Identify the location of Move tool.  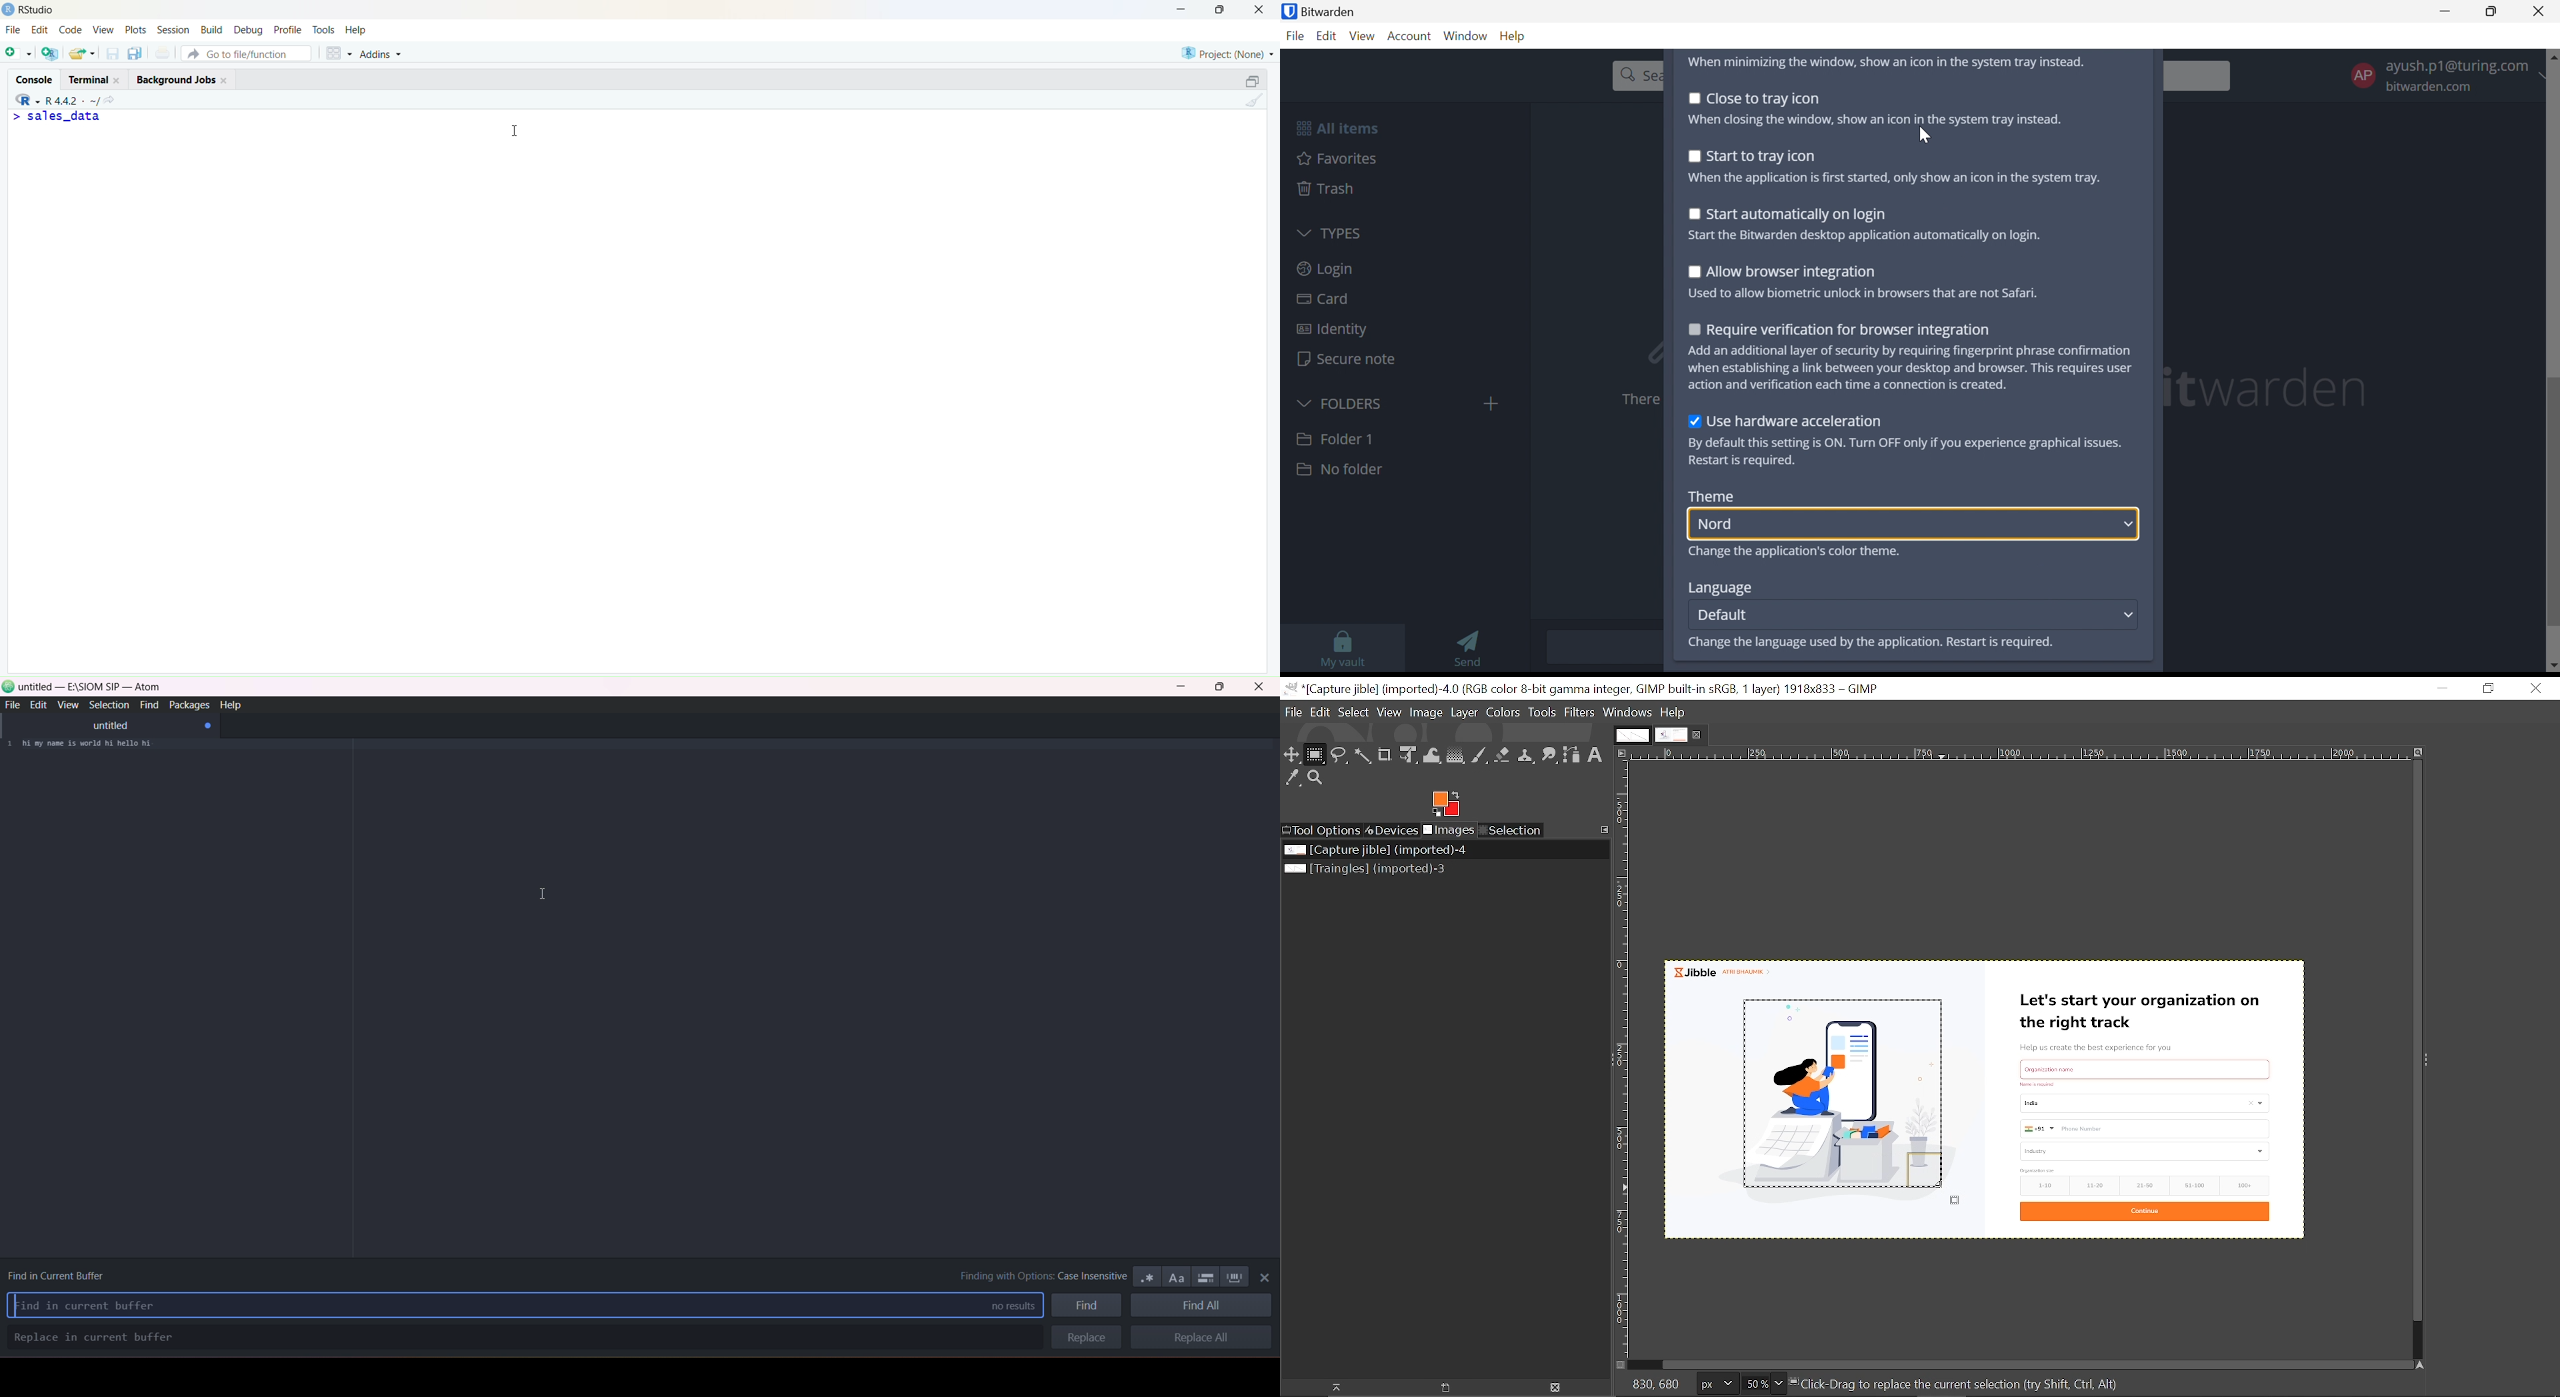
(1293, 755).